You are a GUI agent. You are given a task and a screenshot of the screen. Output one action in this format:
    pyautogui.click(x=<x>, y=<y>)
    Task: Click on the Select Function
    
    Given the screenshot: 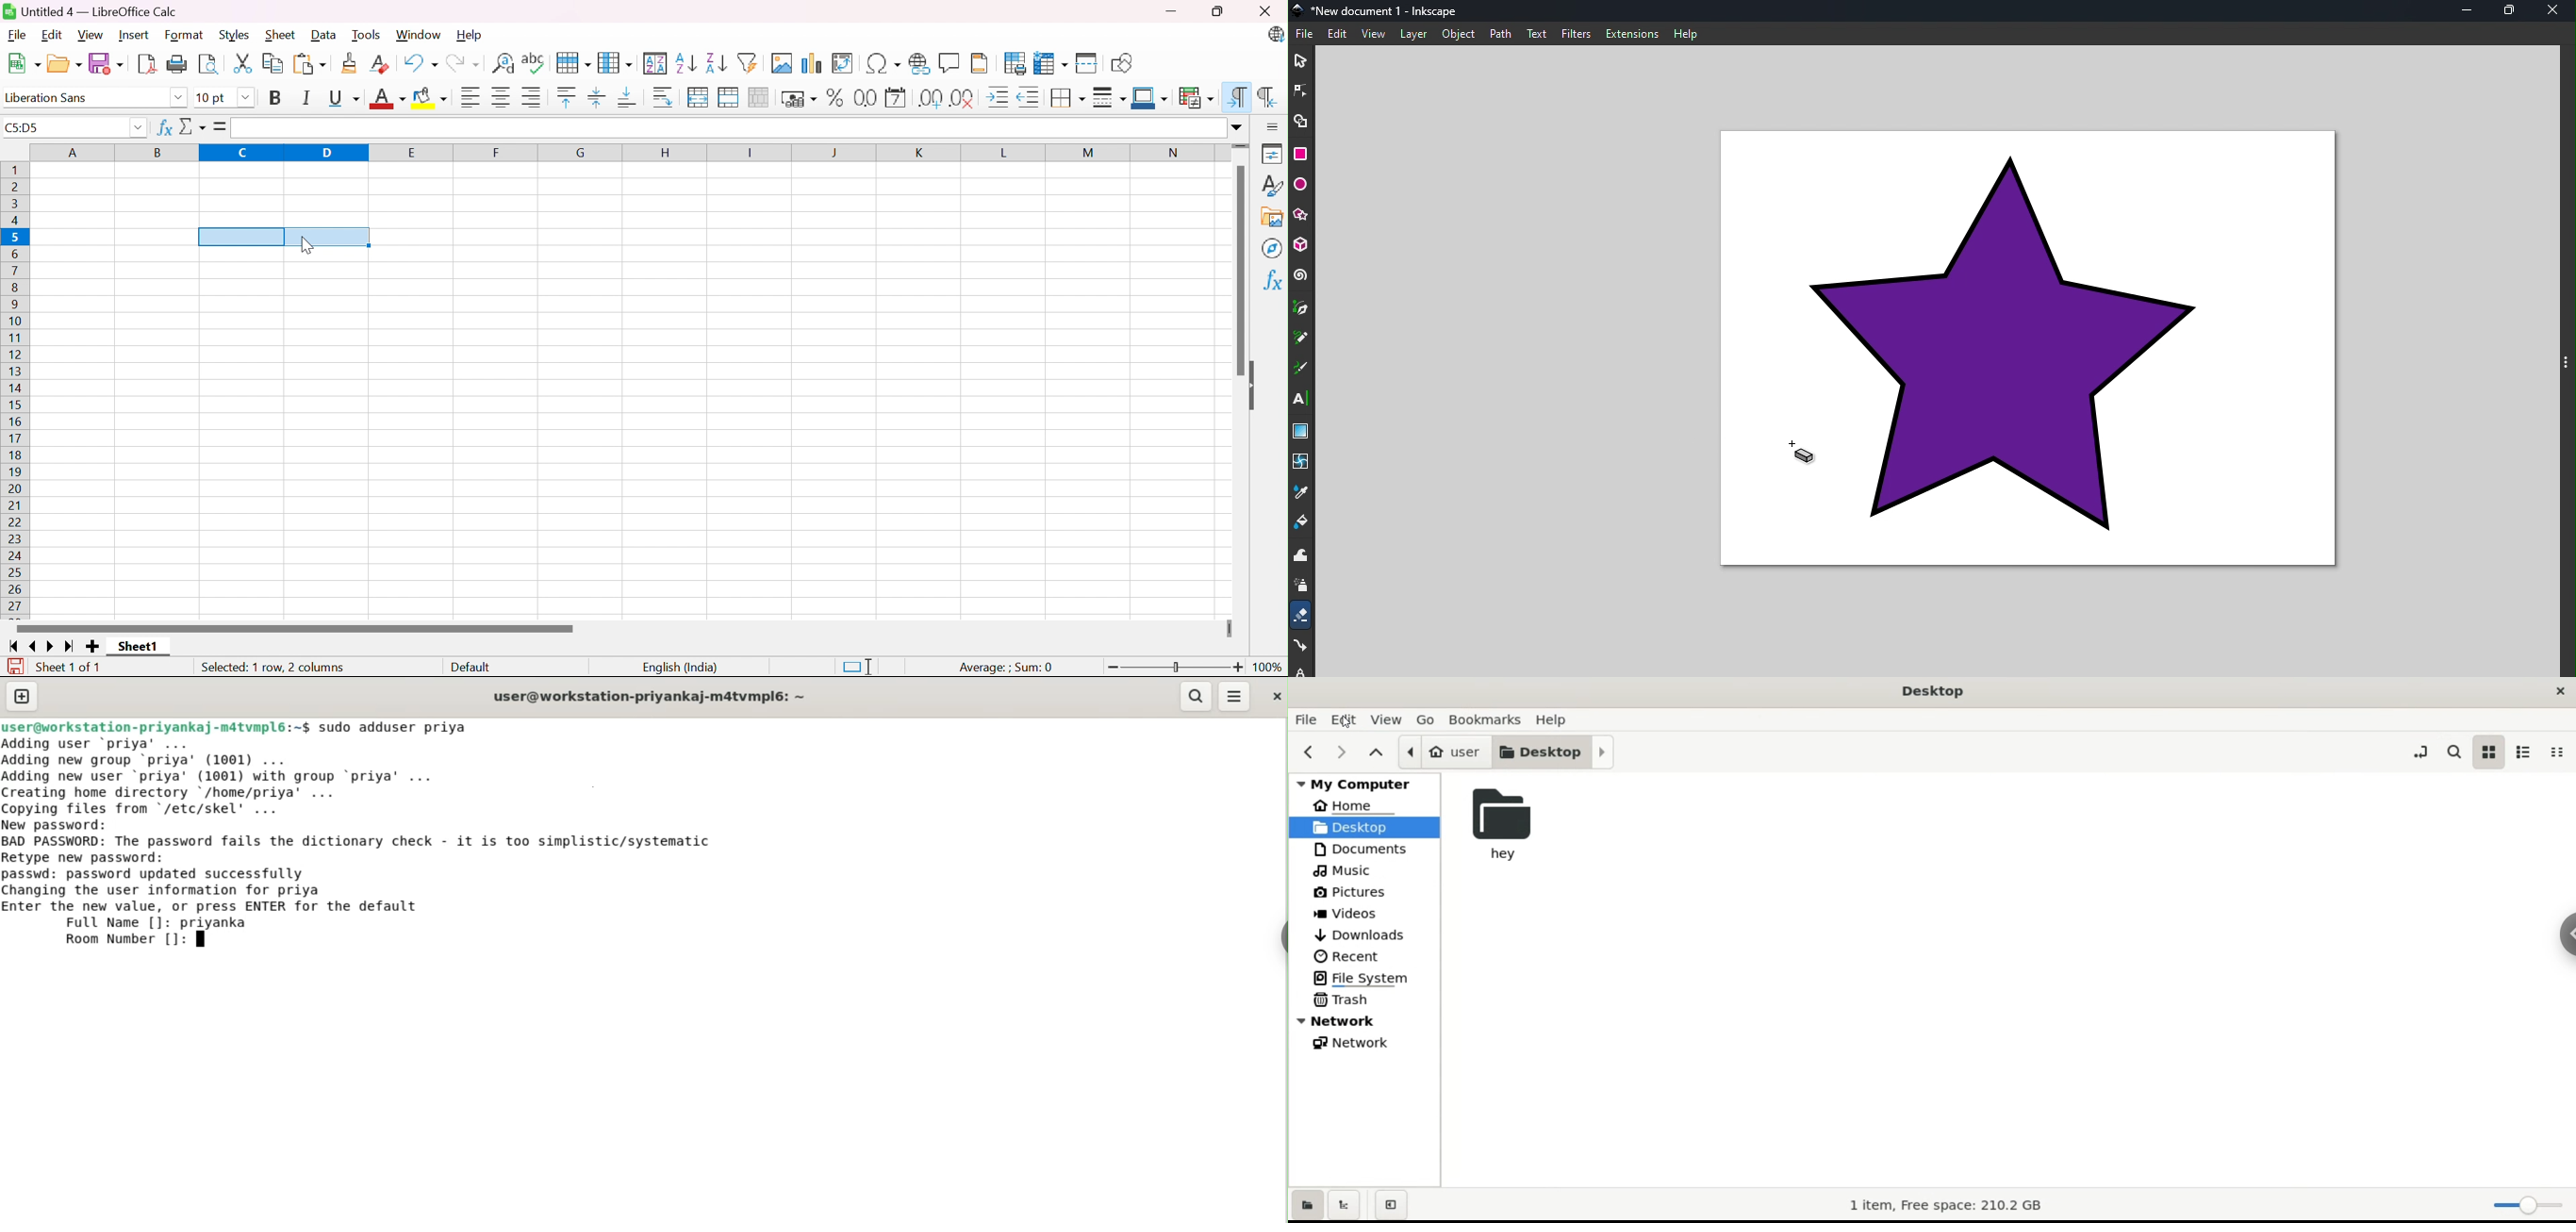 What is the action you would take?
    pyautogui.click(x=195, y=128)
    